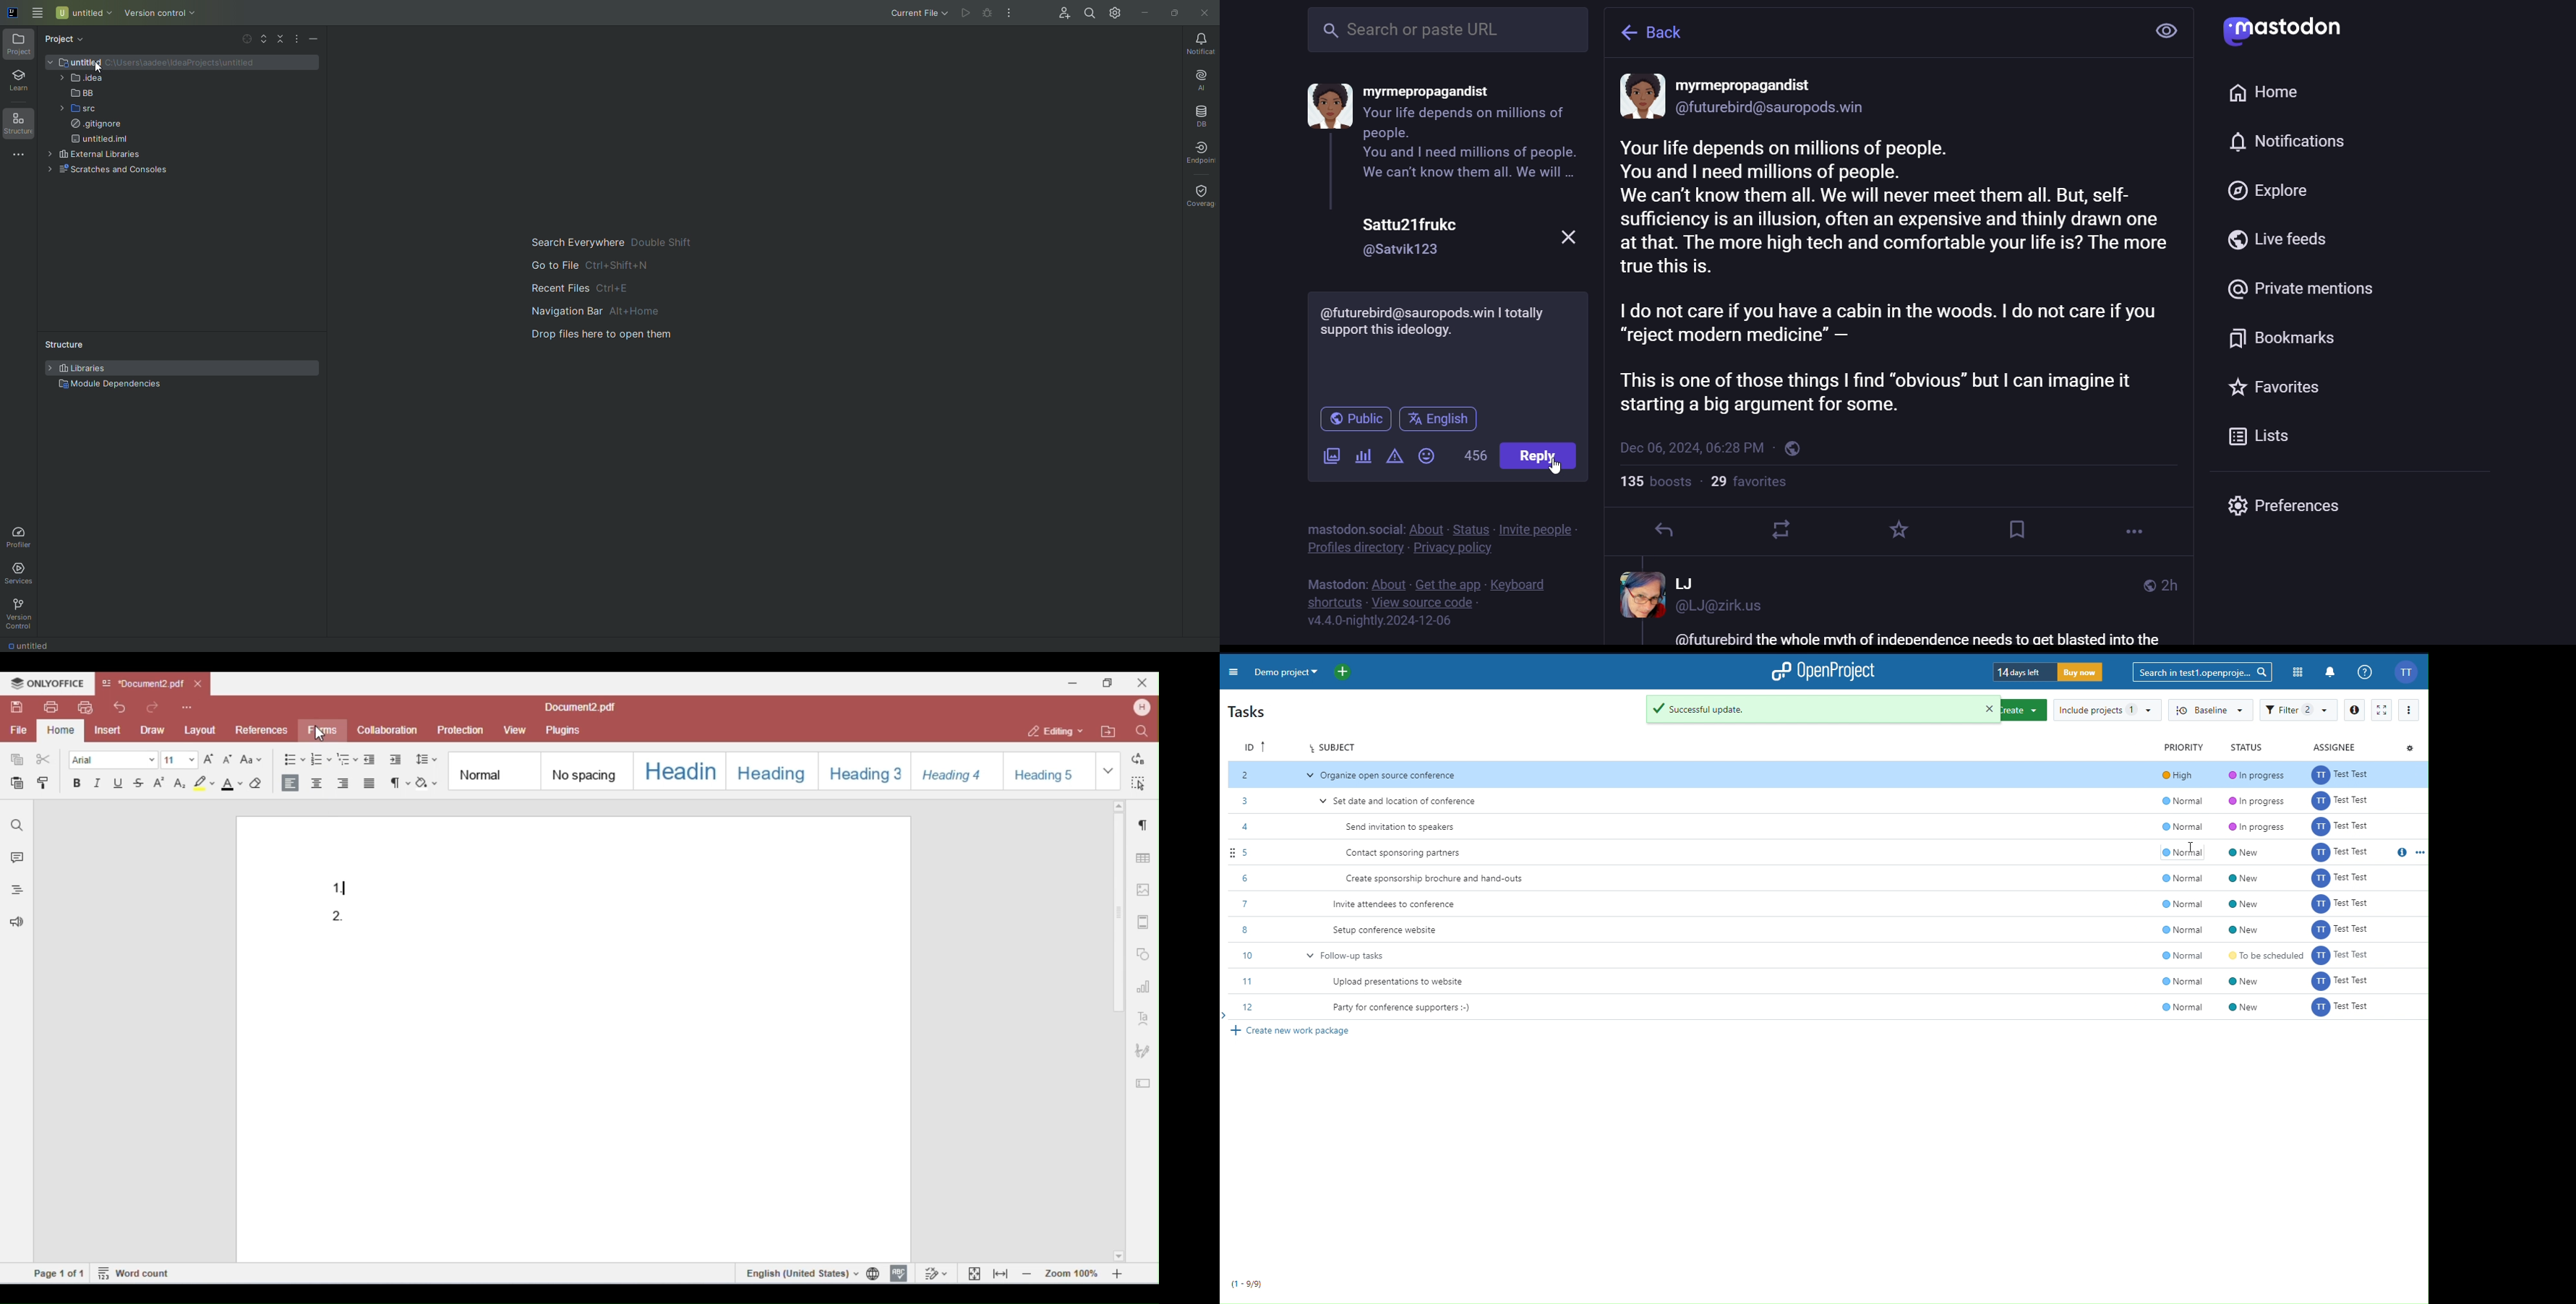 The width and height of the screenshot is (2576, 1316). Describe the element at coordinates (1343, 671) in the screenshot. I see `New Project` at that location.